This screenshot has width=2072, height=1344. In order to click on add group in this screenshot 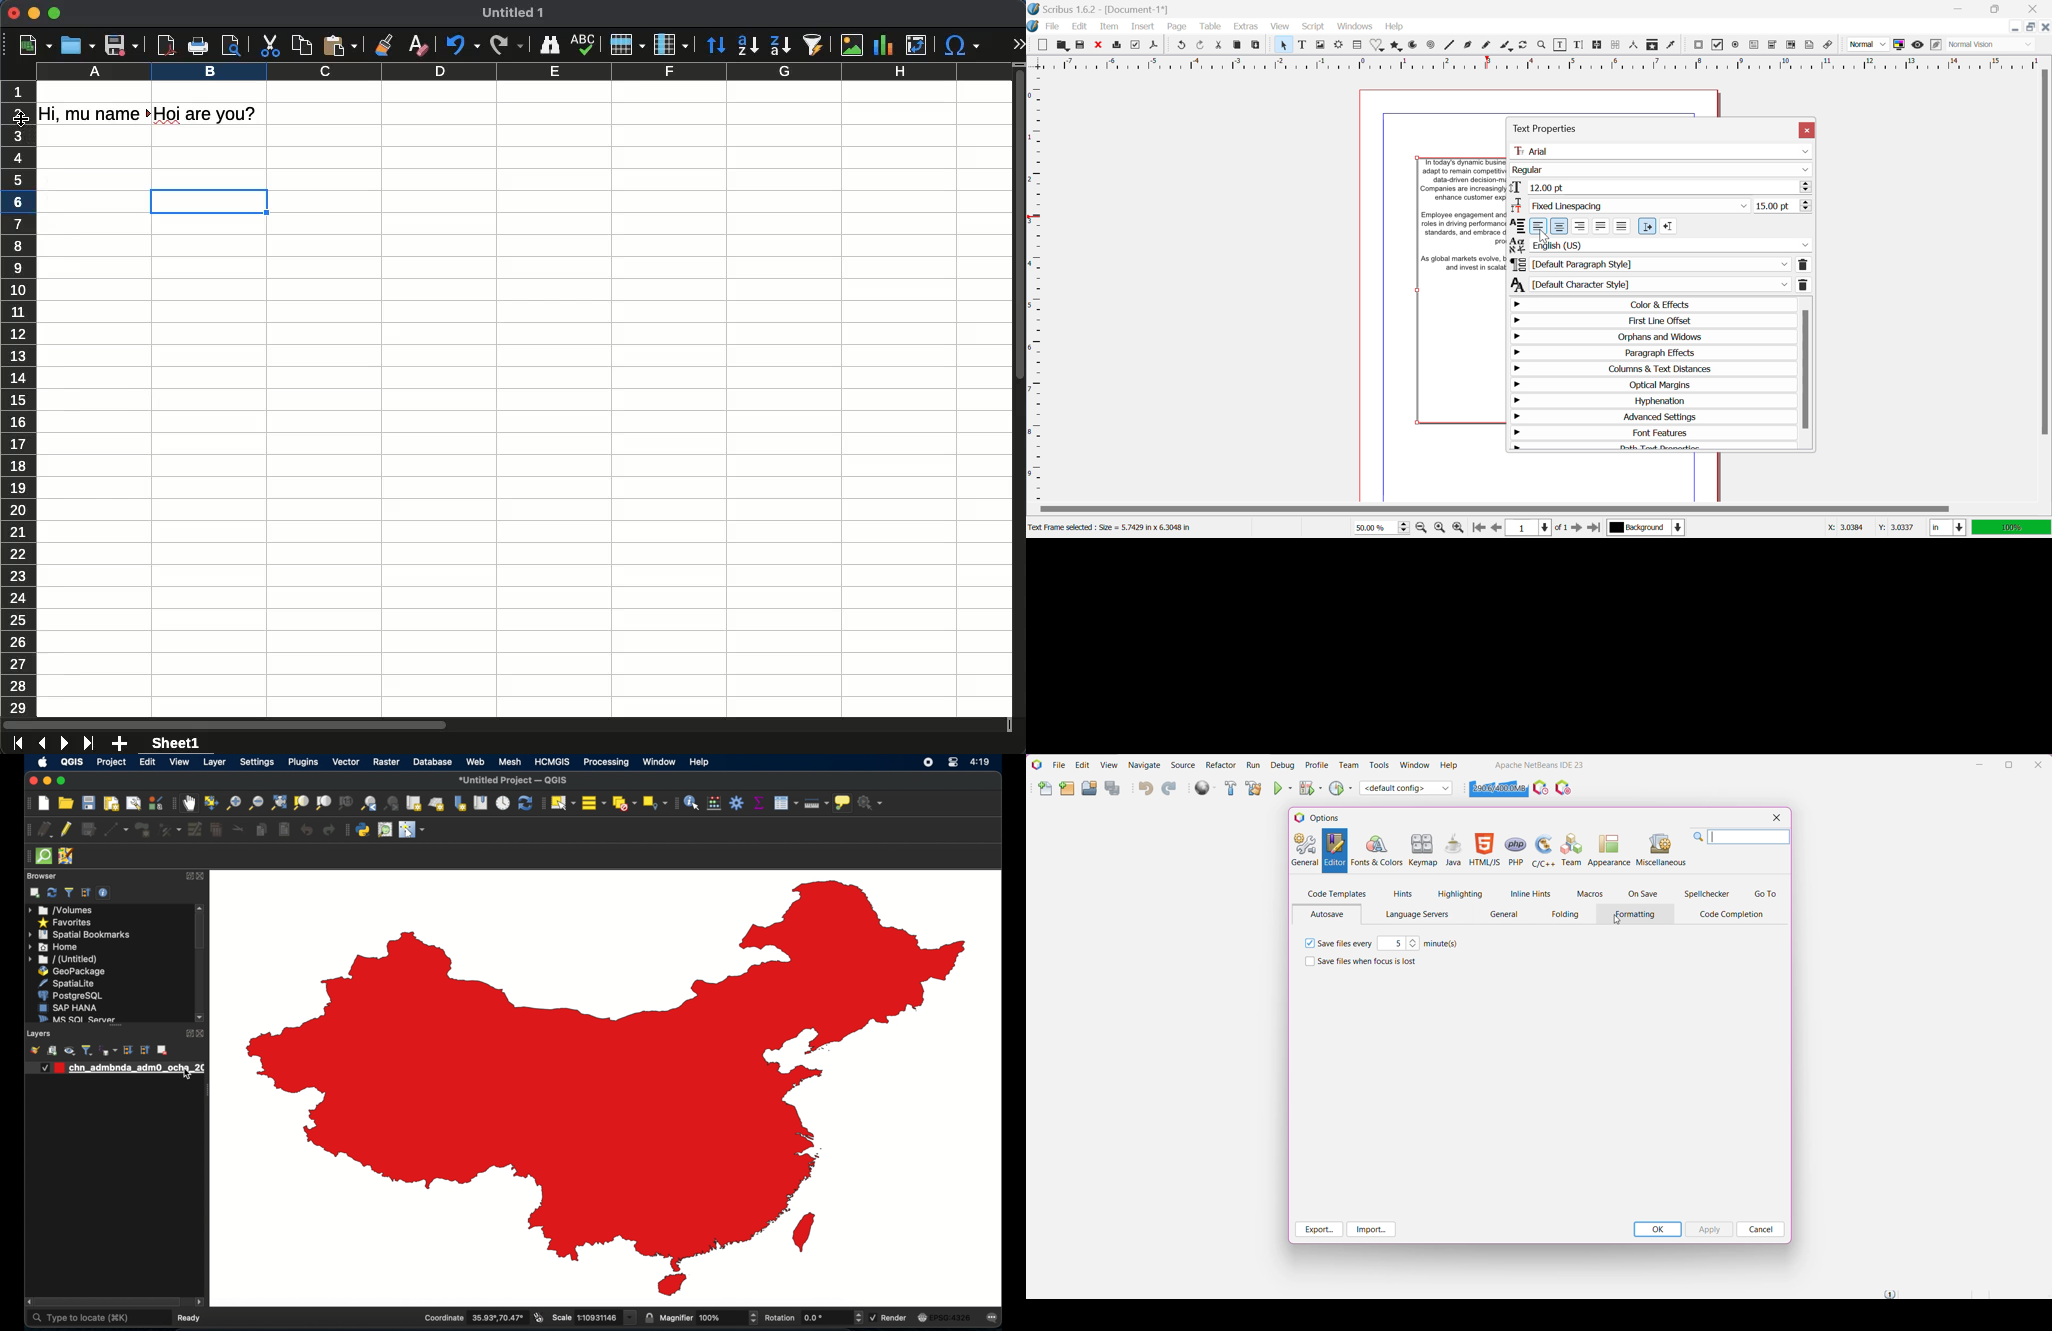, I will do `click(52, 1051)`.